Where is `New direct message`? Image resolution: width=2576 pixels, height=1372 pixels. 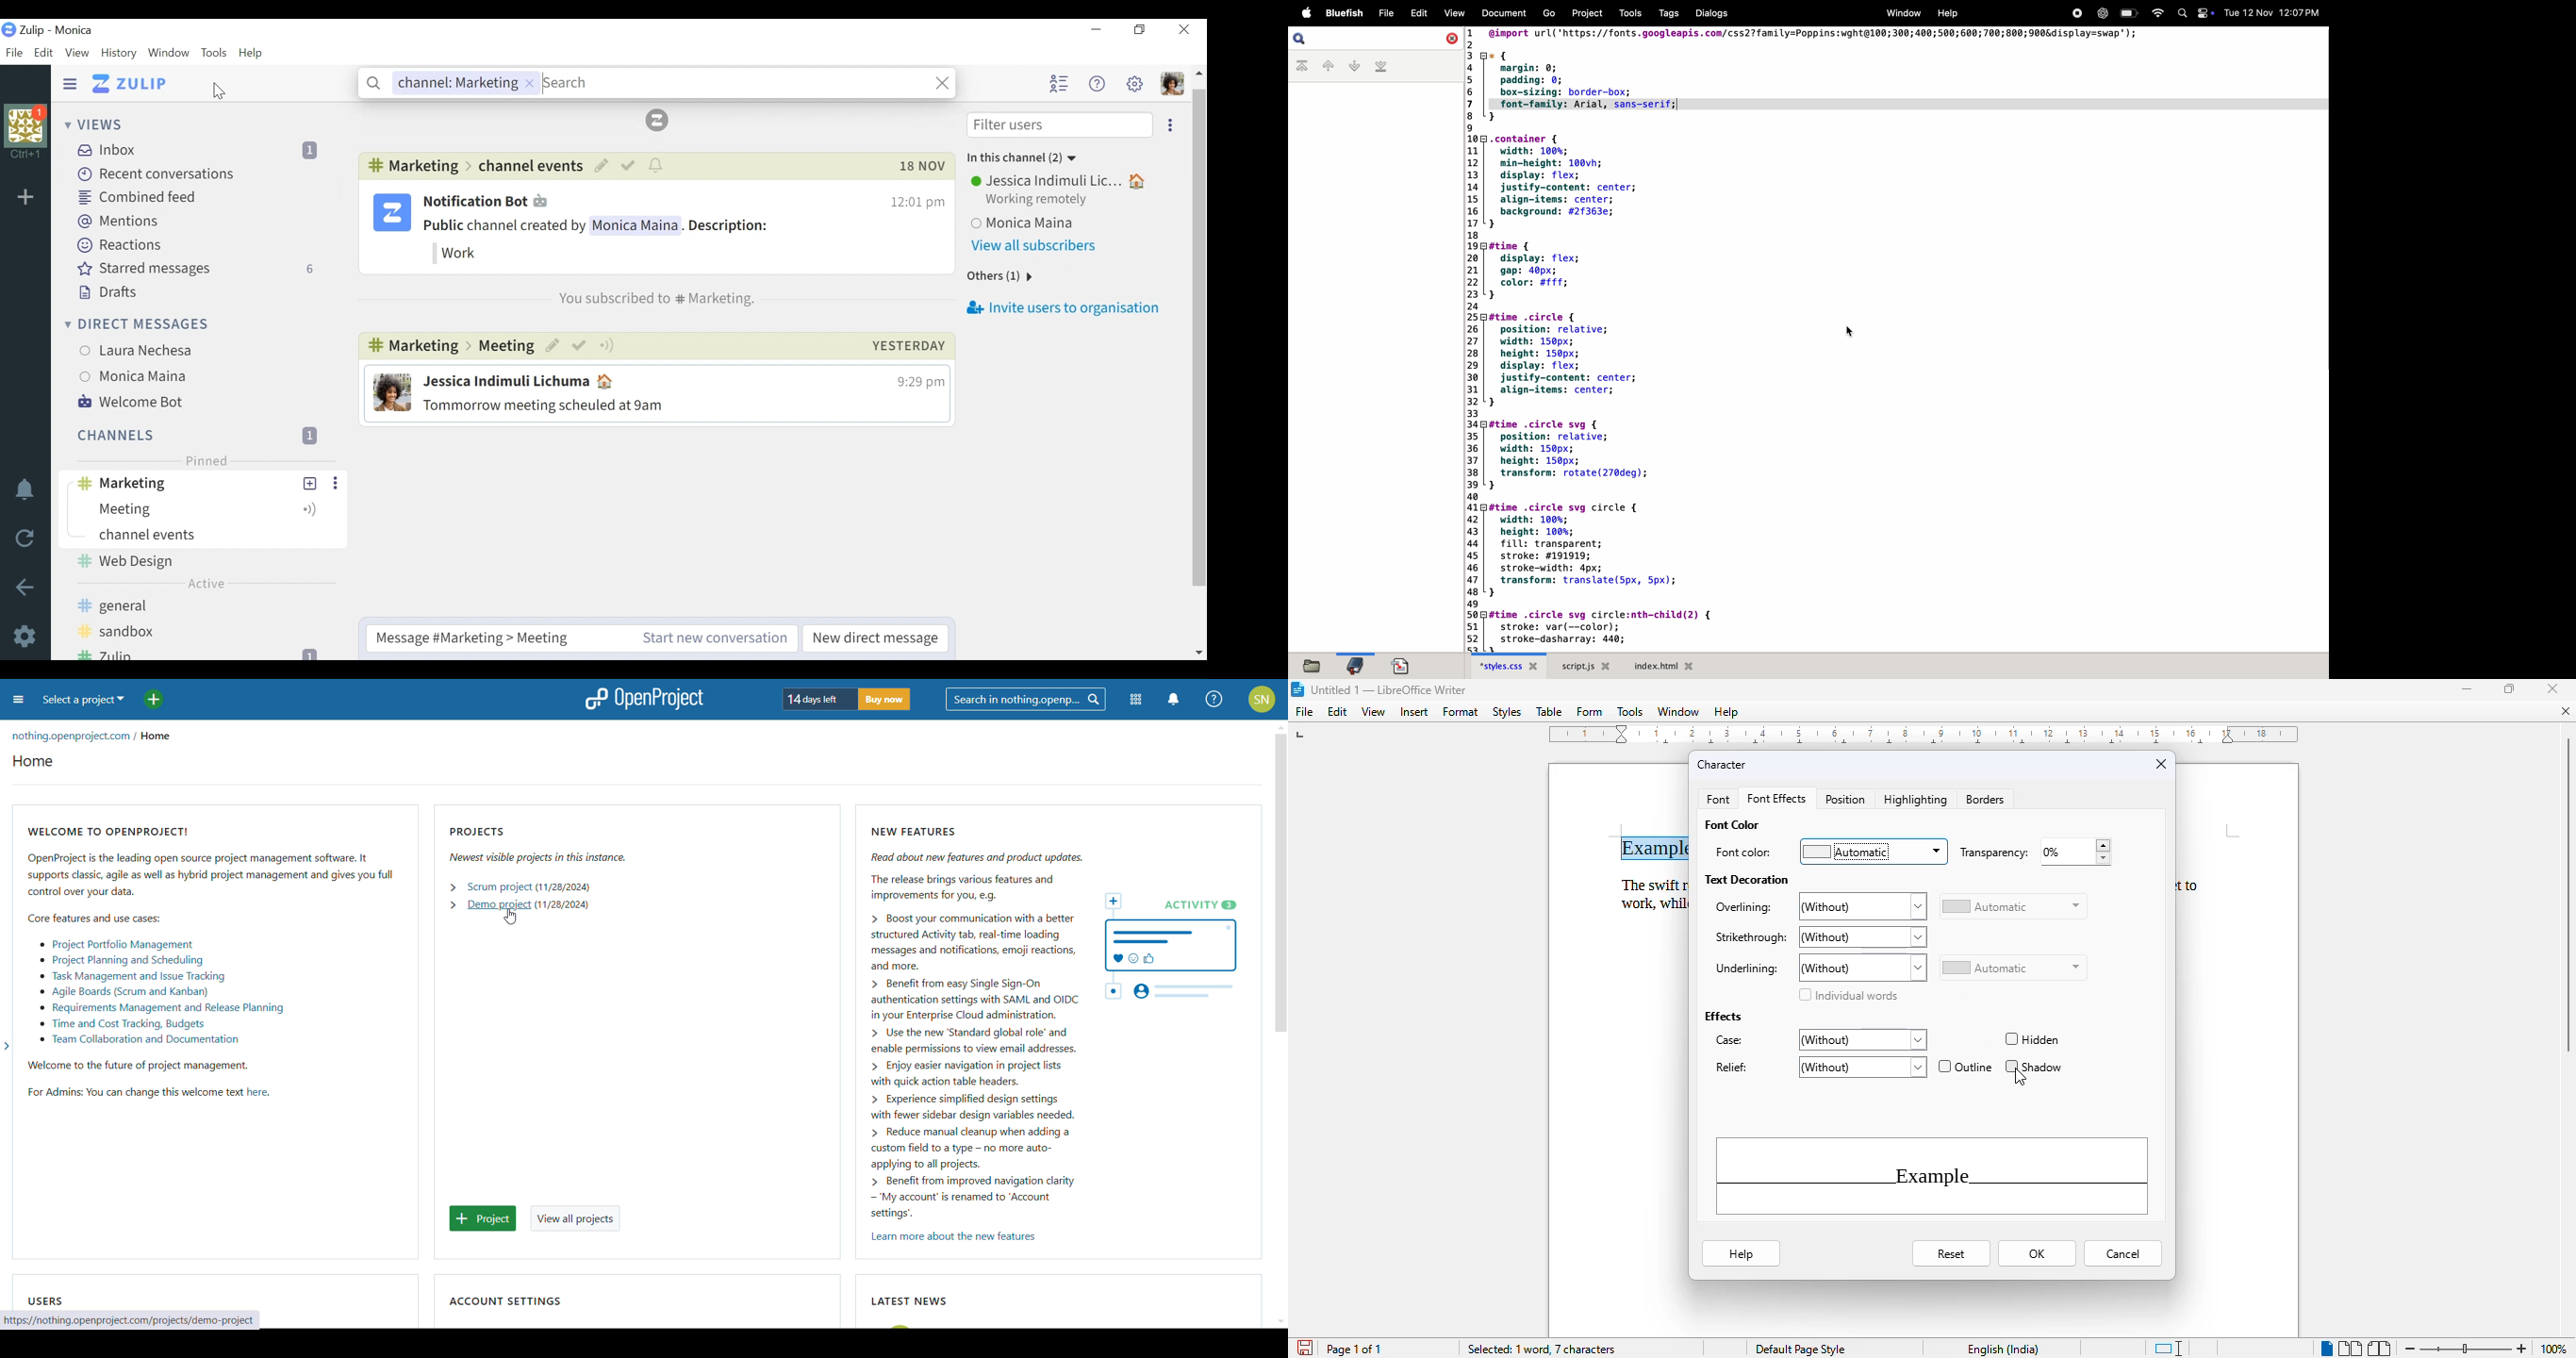 New direct message is located at coordinates (874, 638).